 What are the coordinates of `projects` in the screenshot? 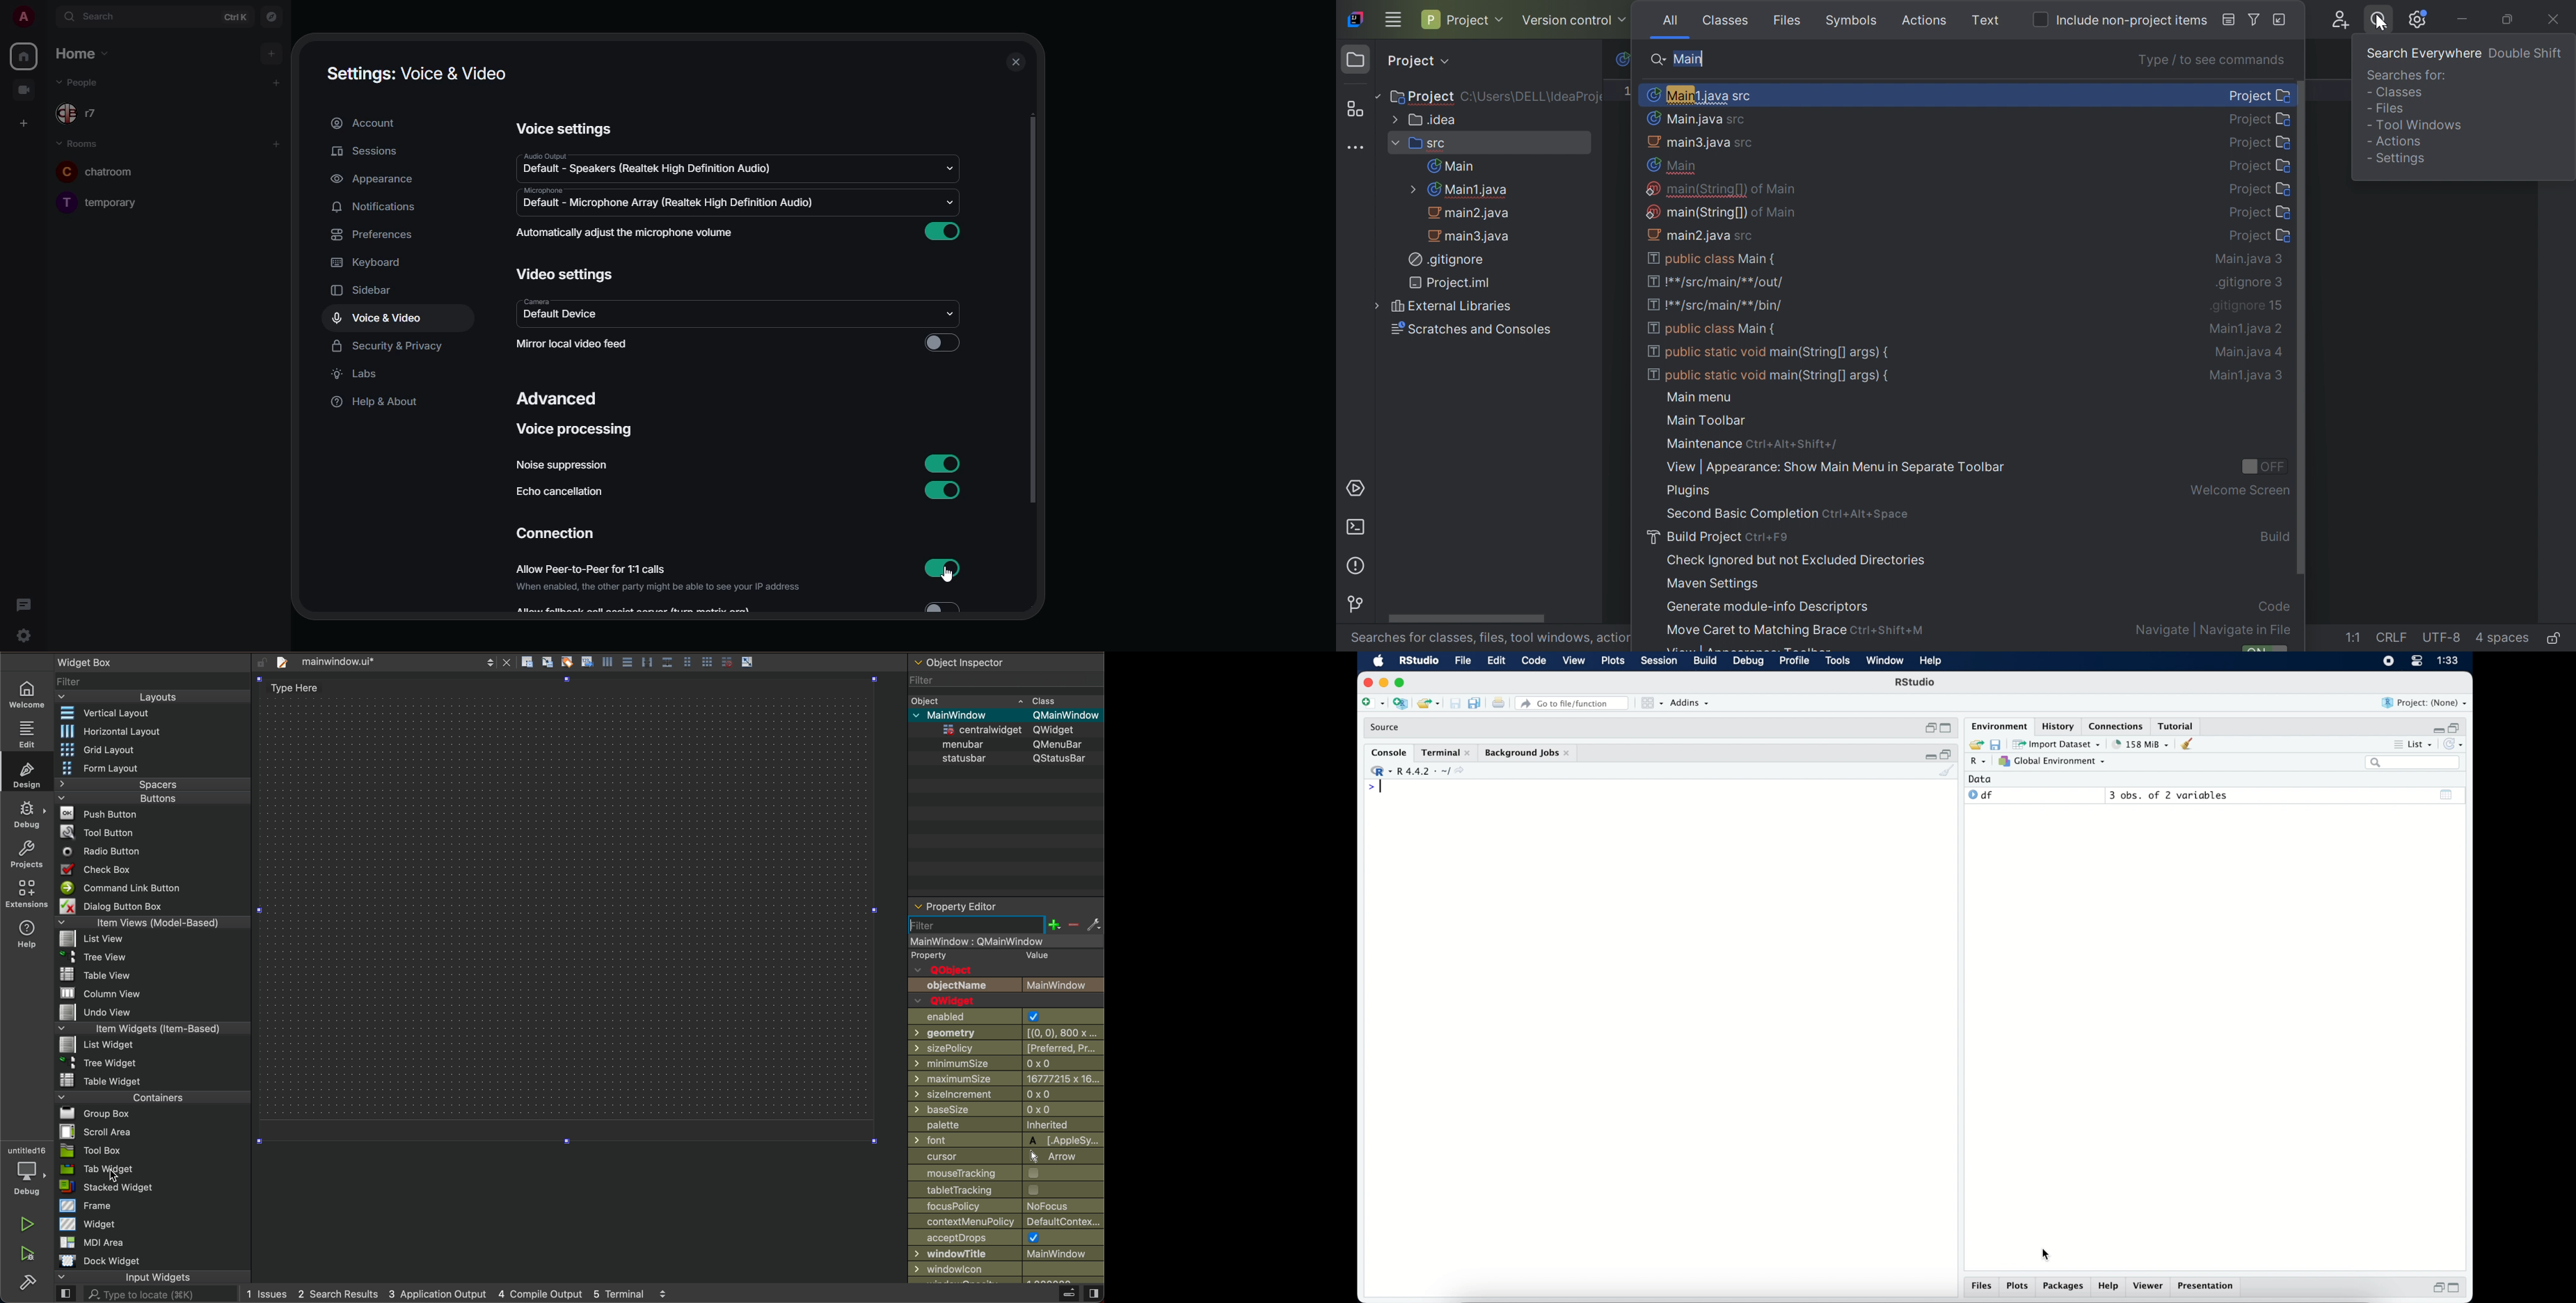 It's located at (28, 854).